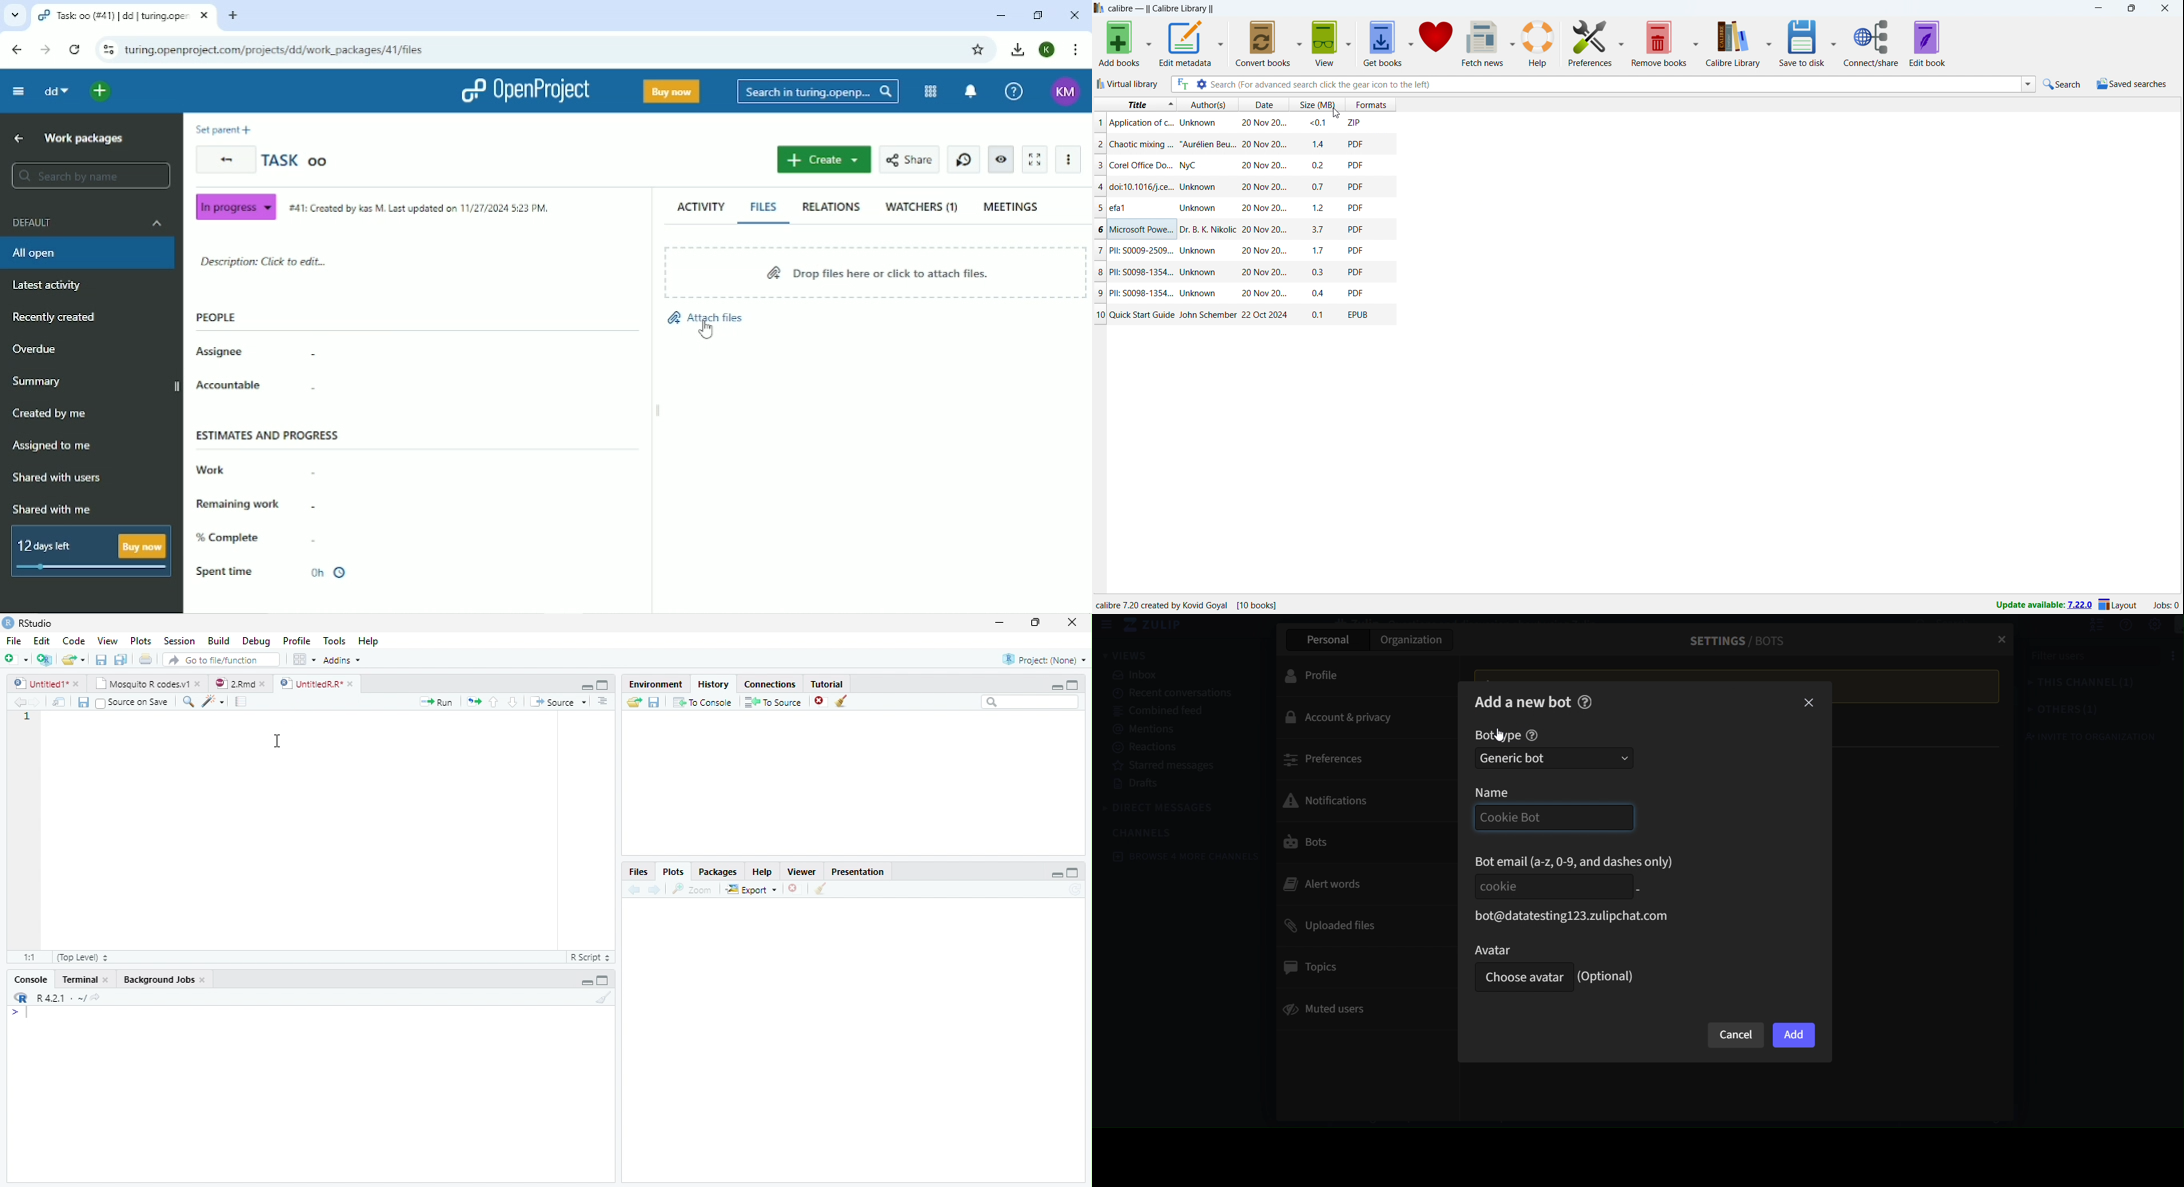 This screenshot has height=1204, width=2184. I want to click on Unwatch work package, so click(1001, 159).